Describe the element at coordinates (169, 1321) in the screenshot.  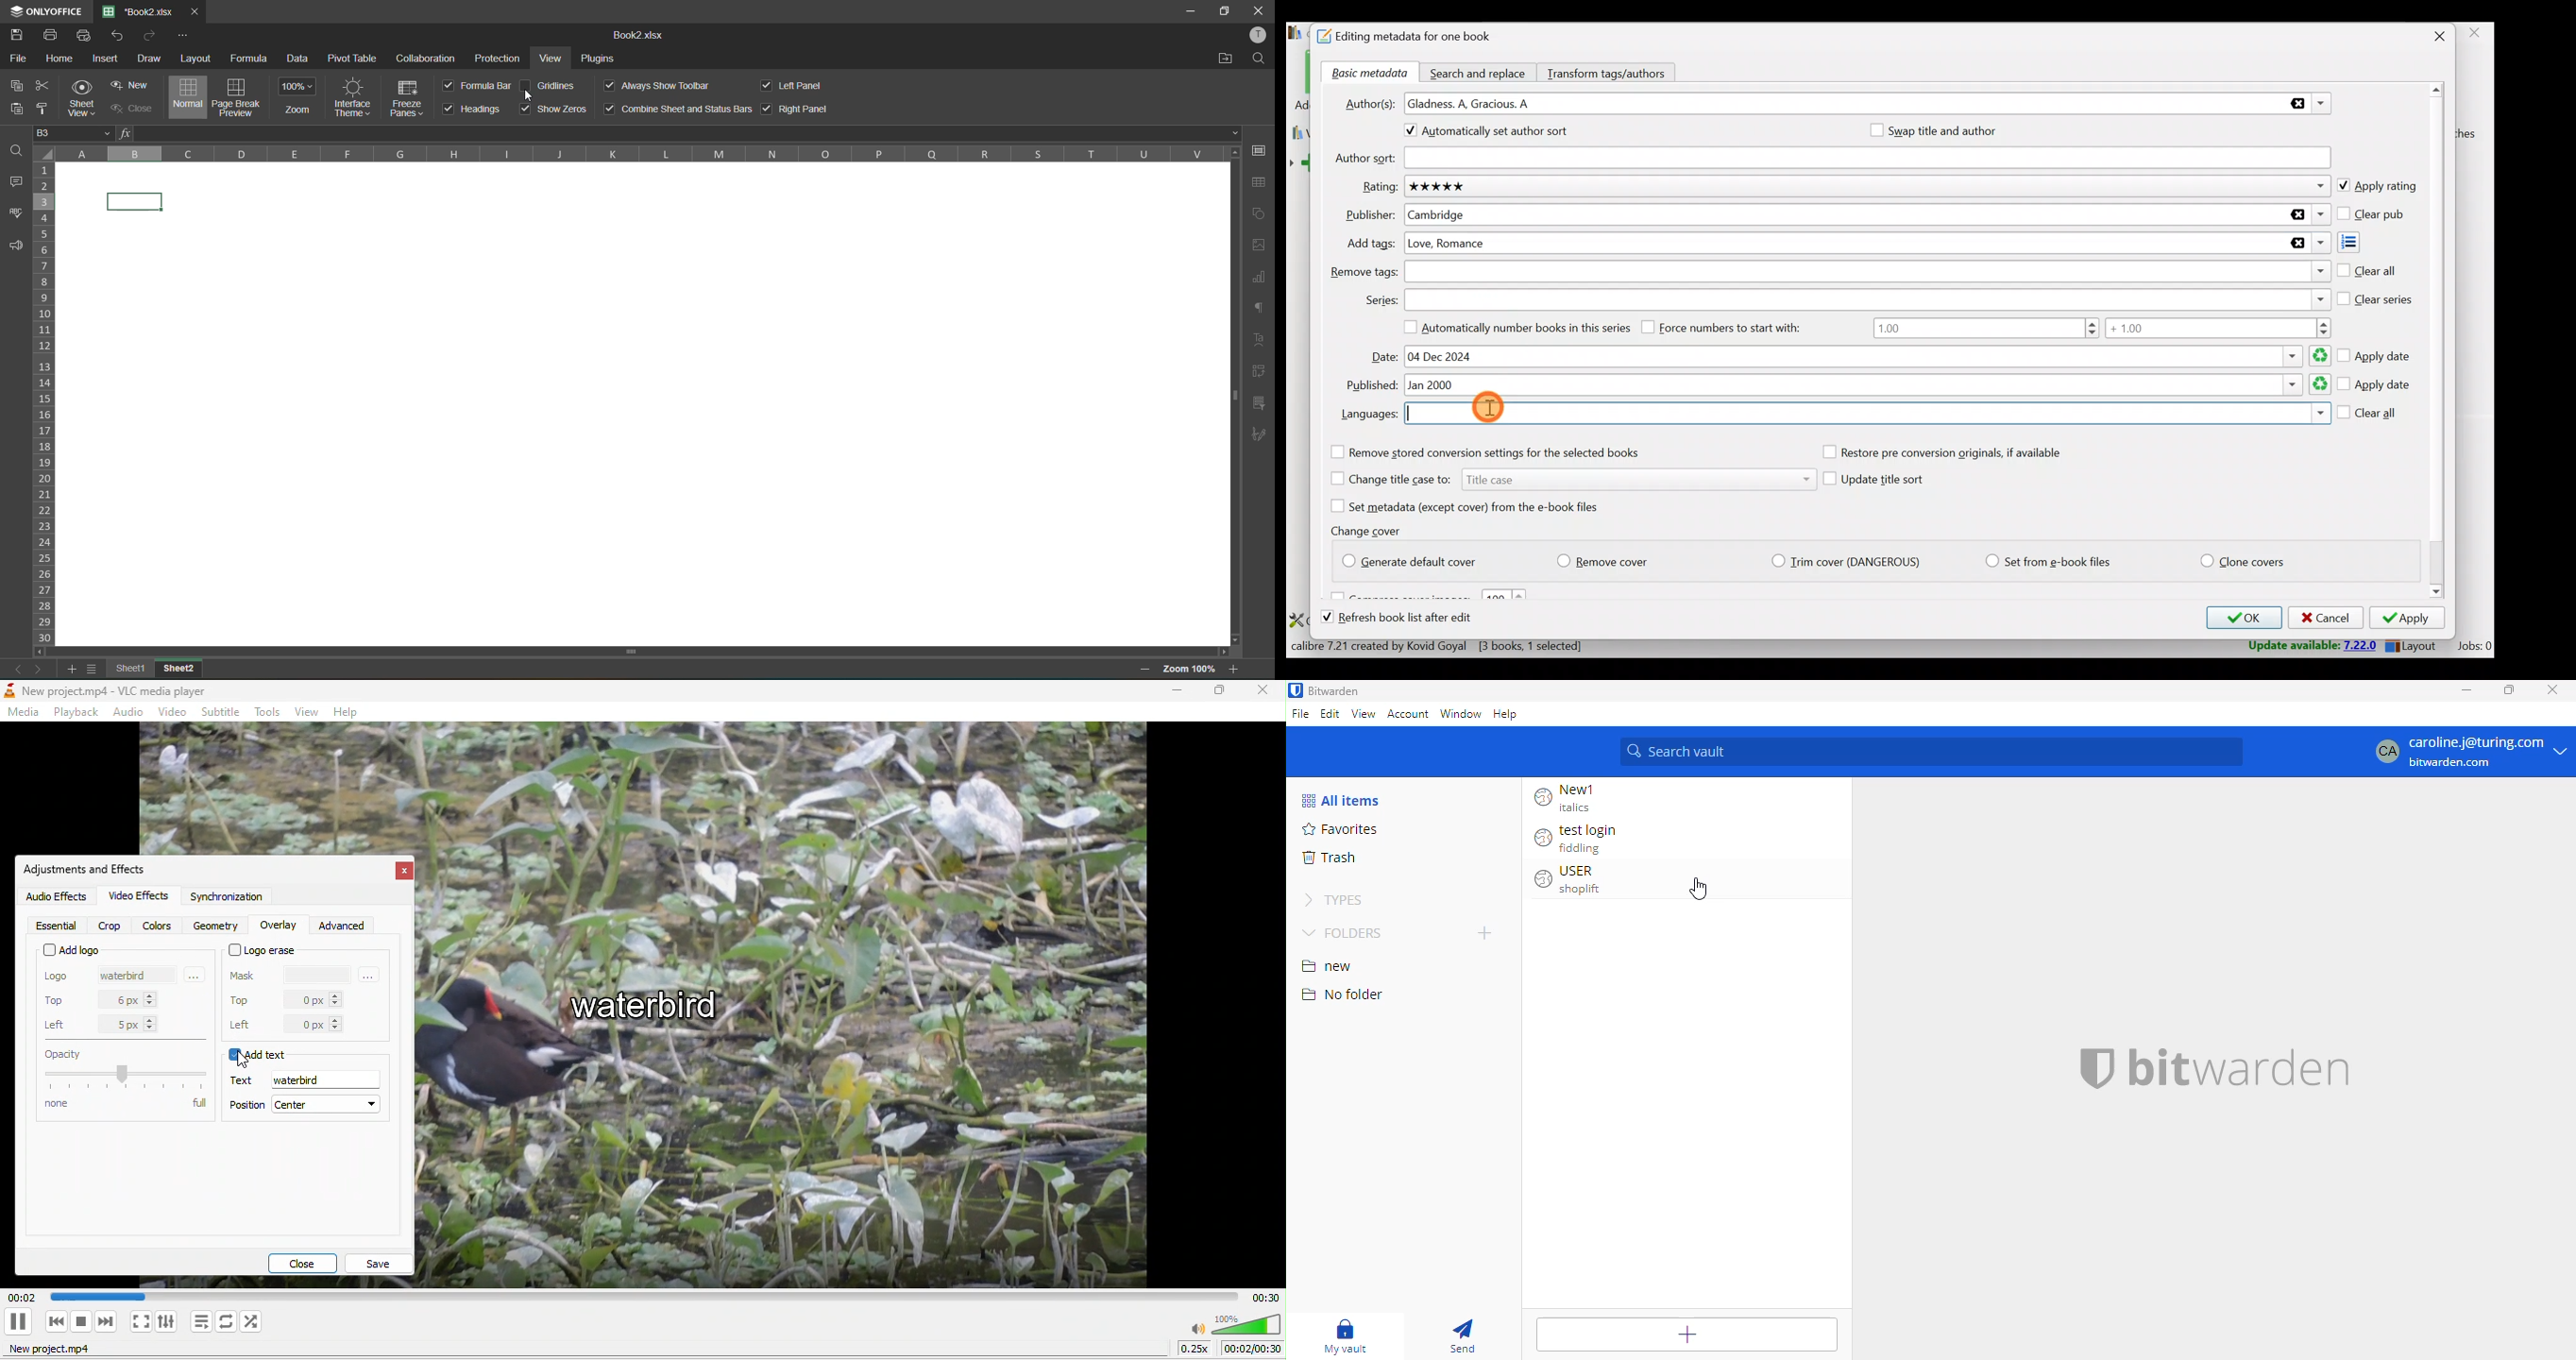
I see `show extended settings` at that location.